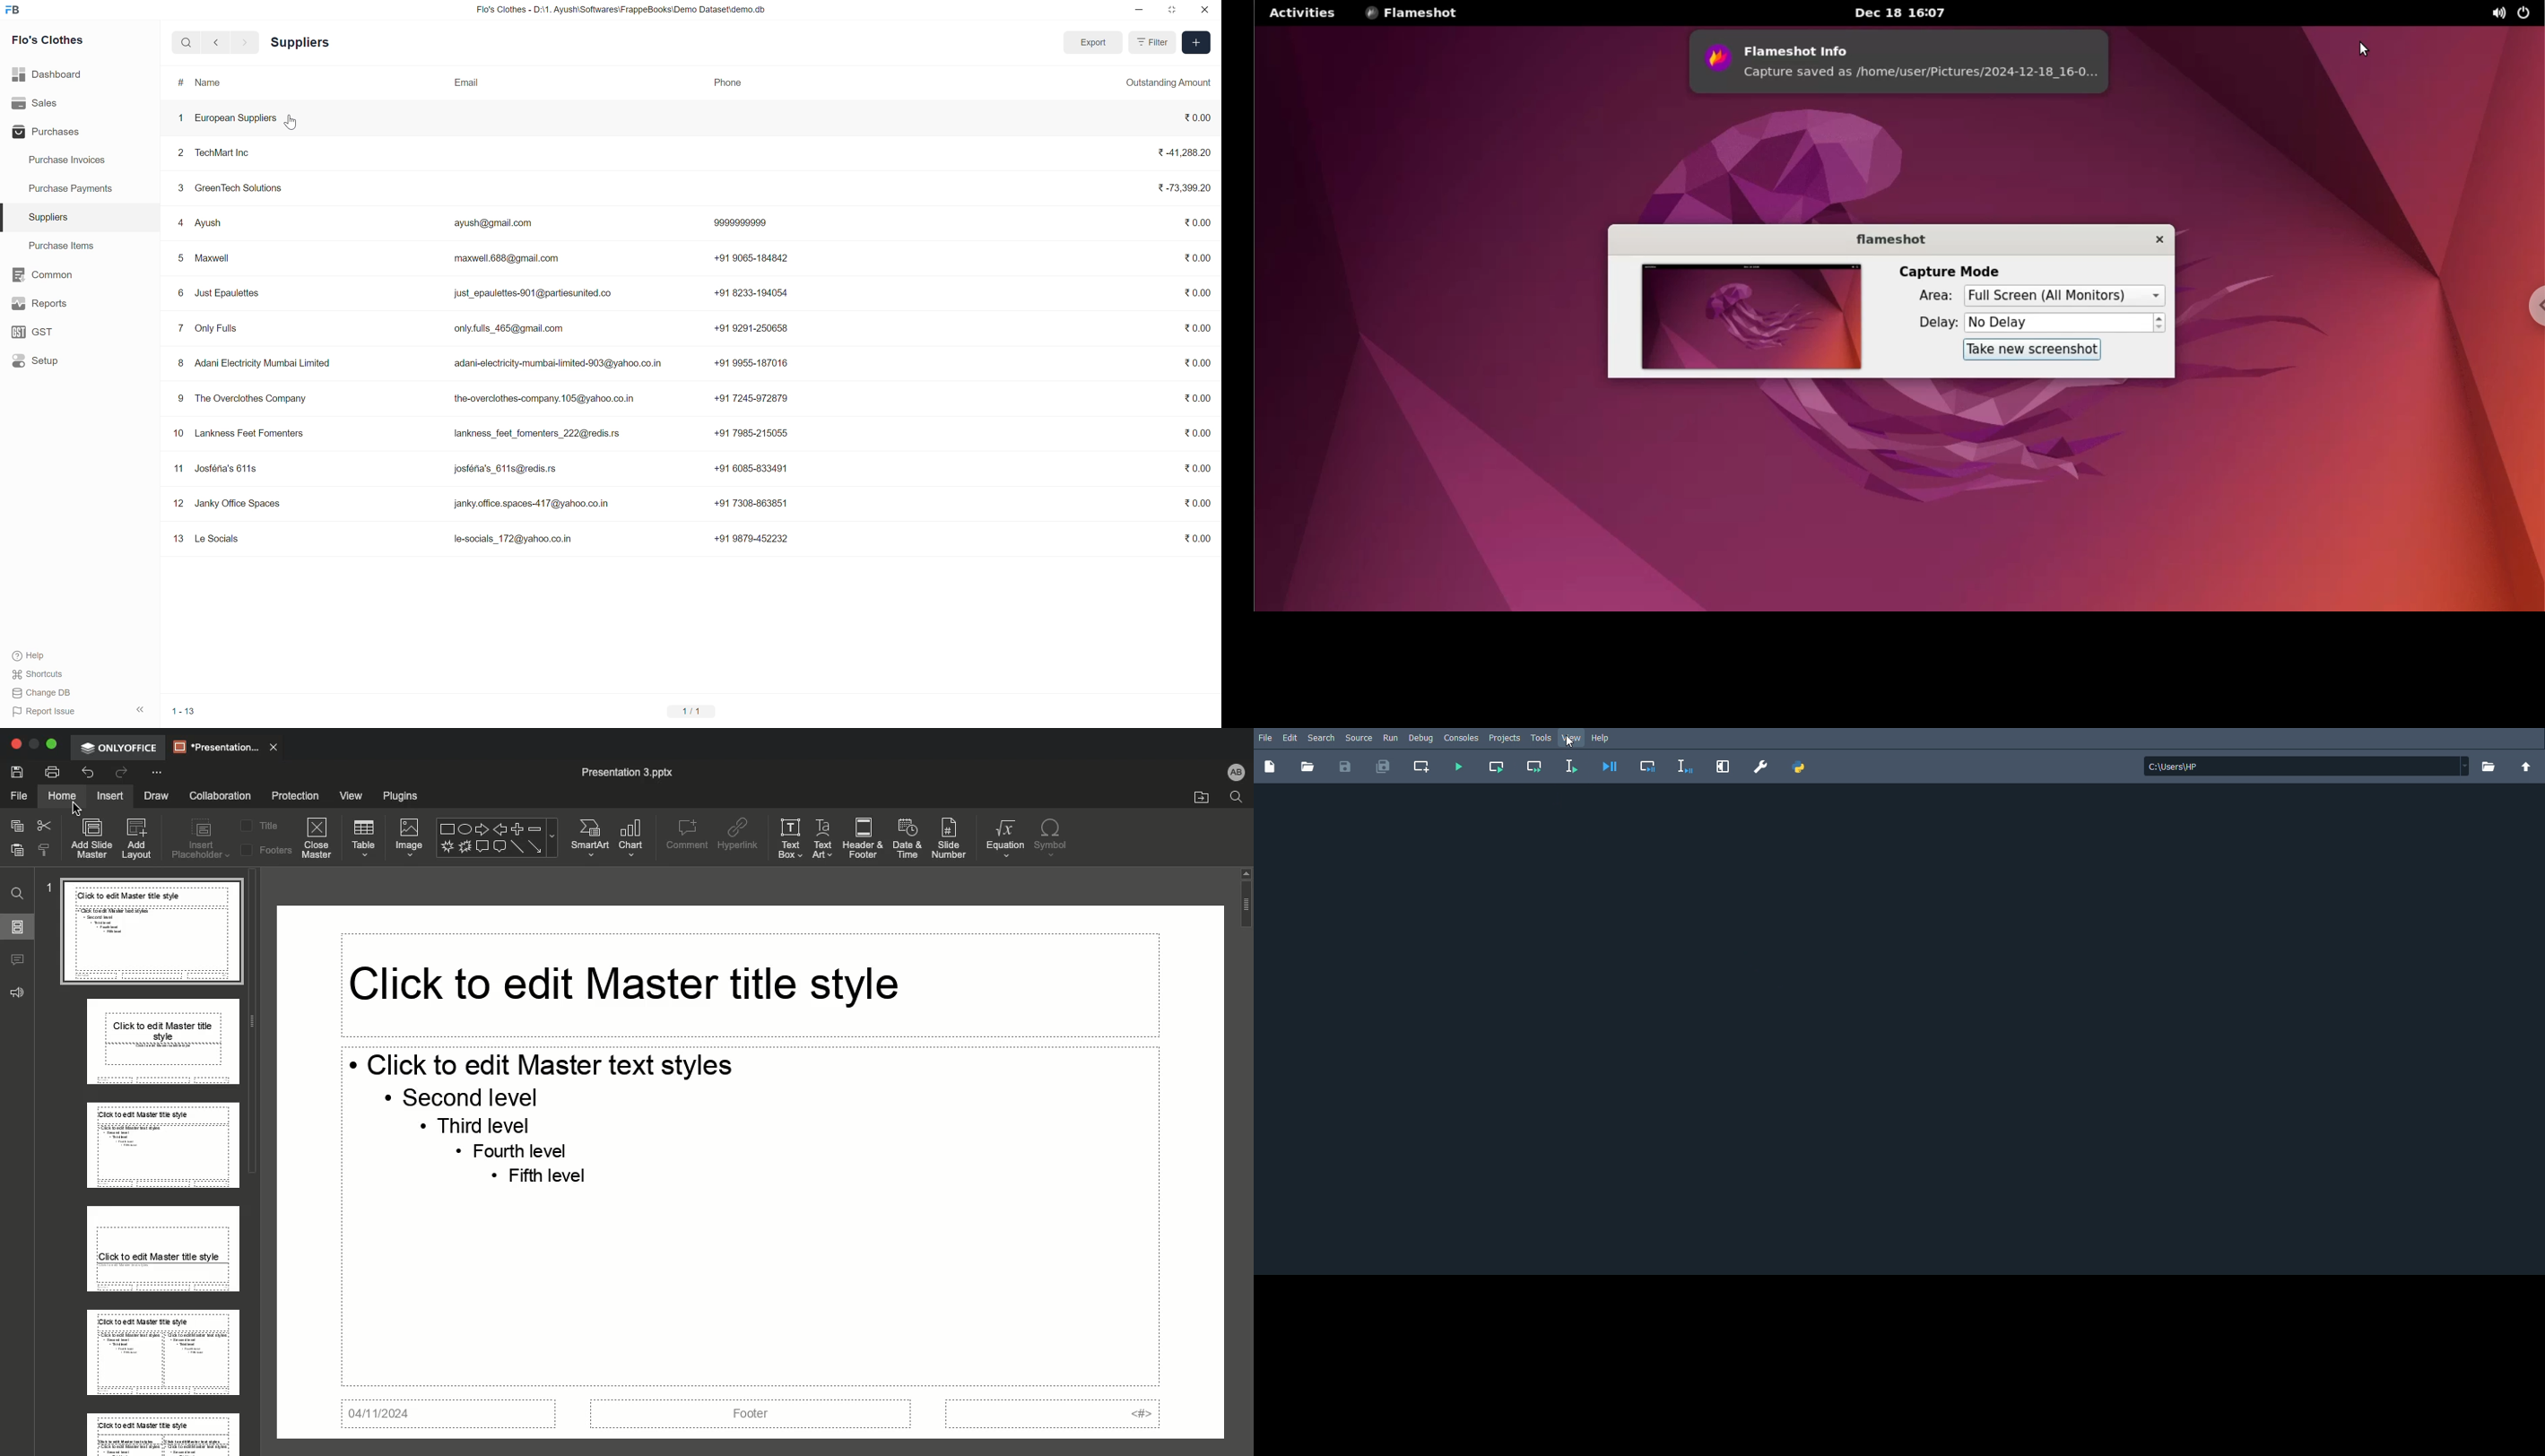  What do you see at coordinates (519, 829) in the screenshot?
I see `Plus` at bounding box center [519, 829].